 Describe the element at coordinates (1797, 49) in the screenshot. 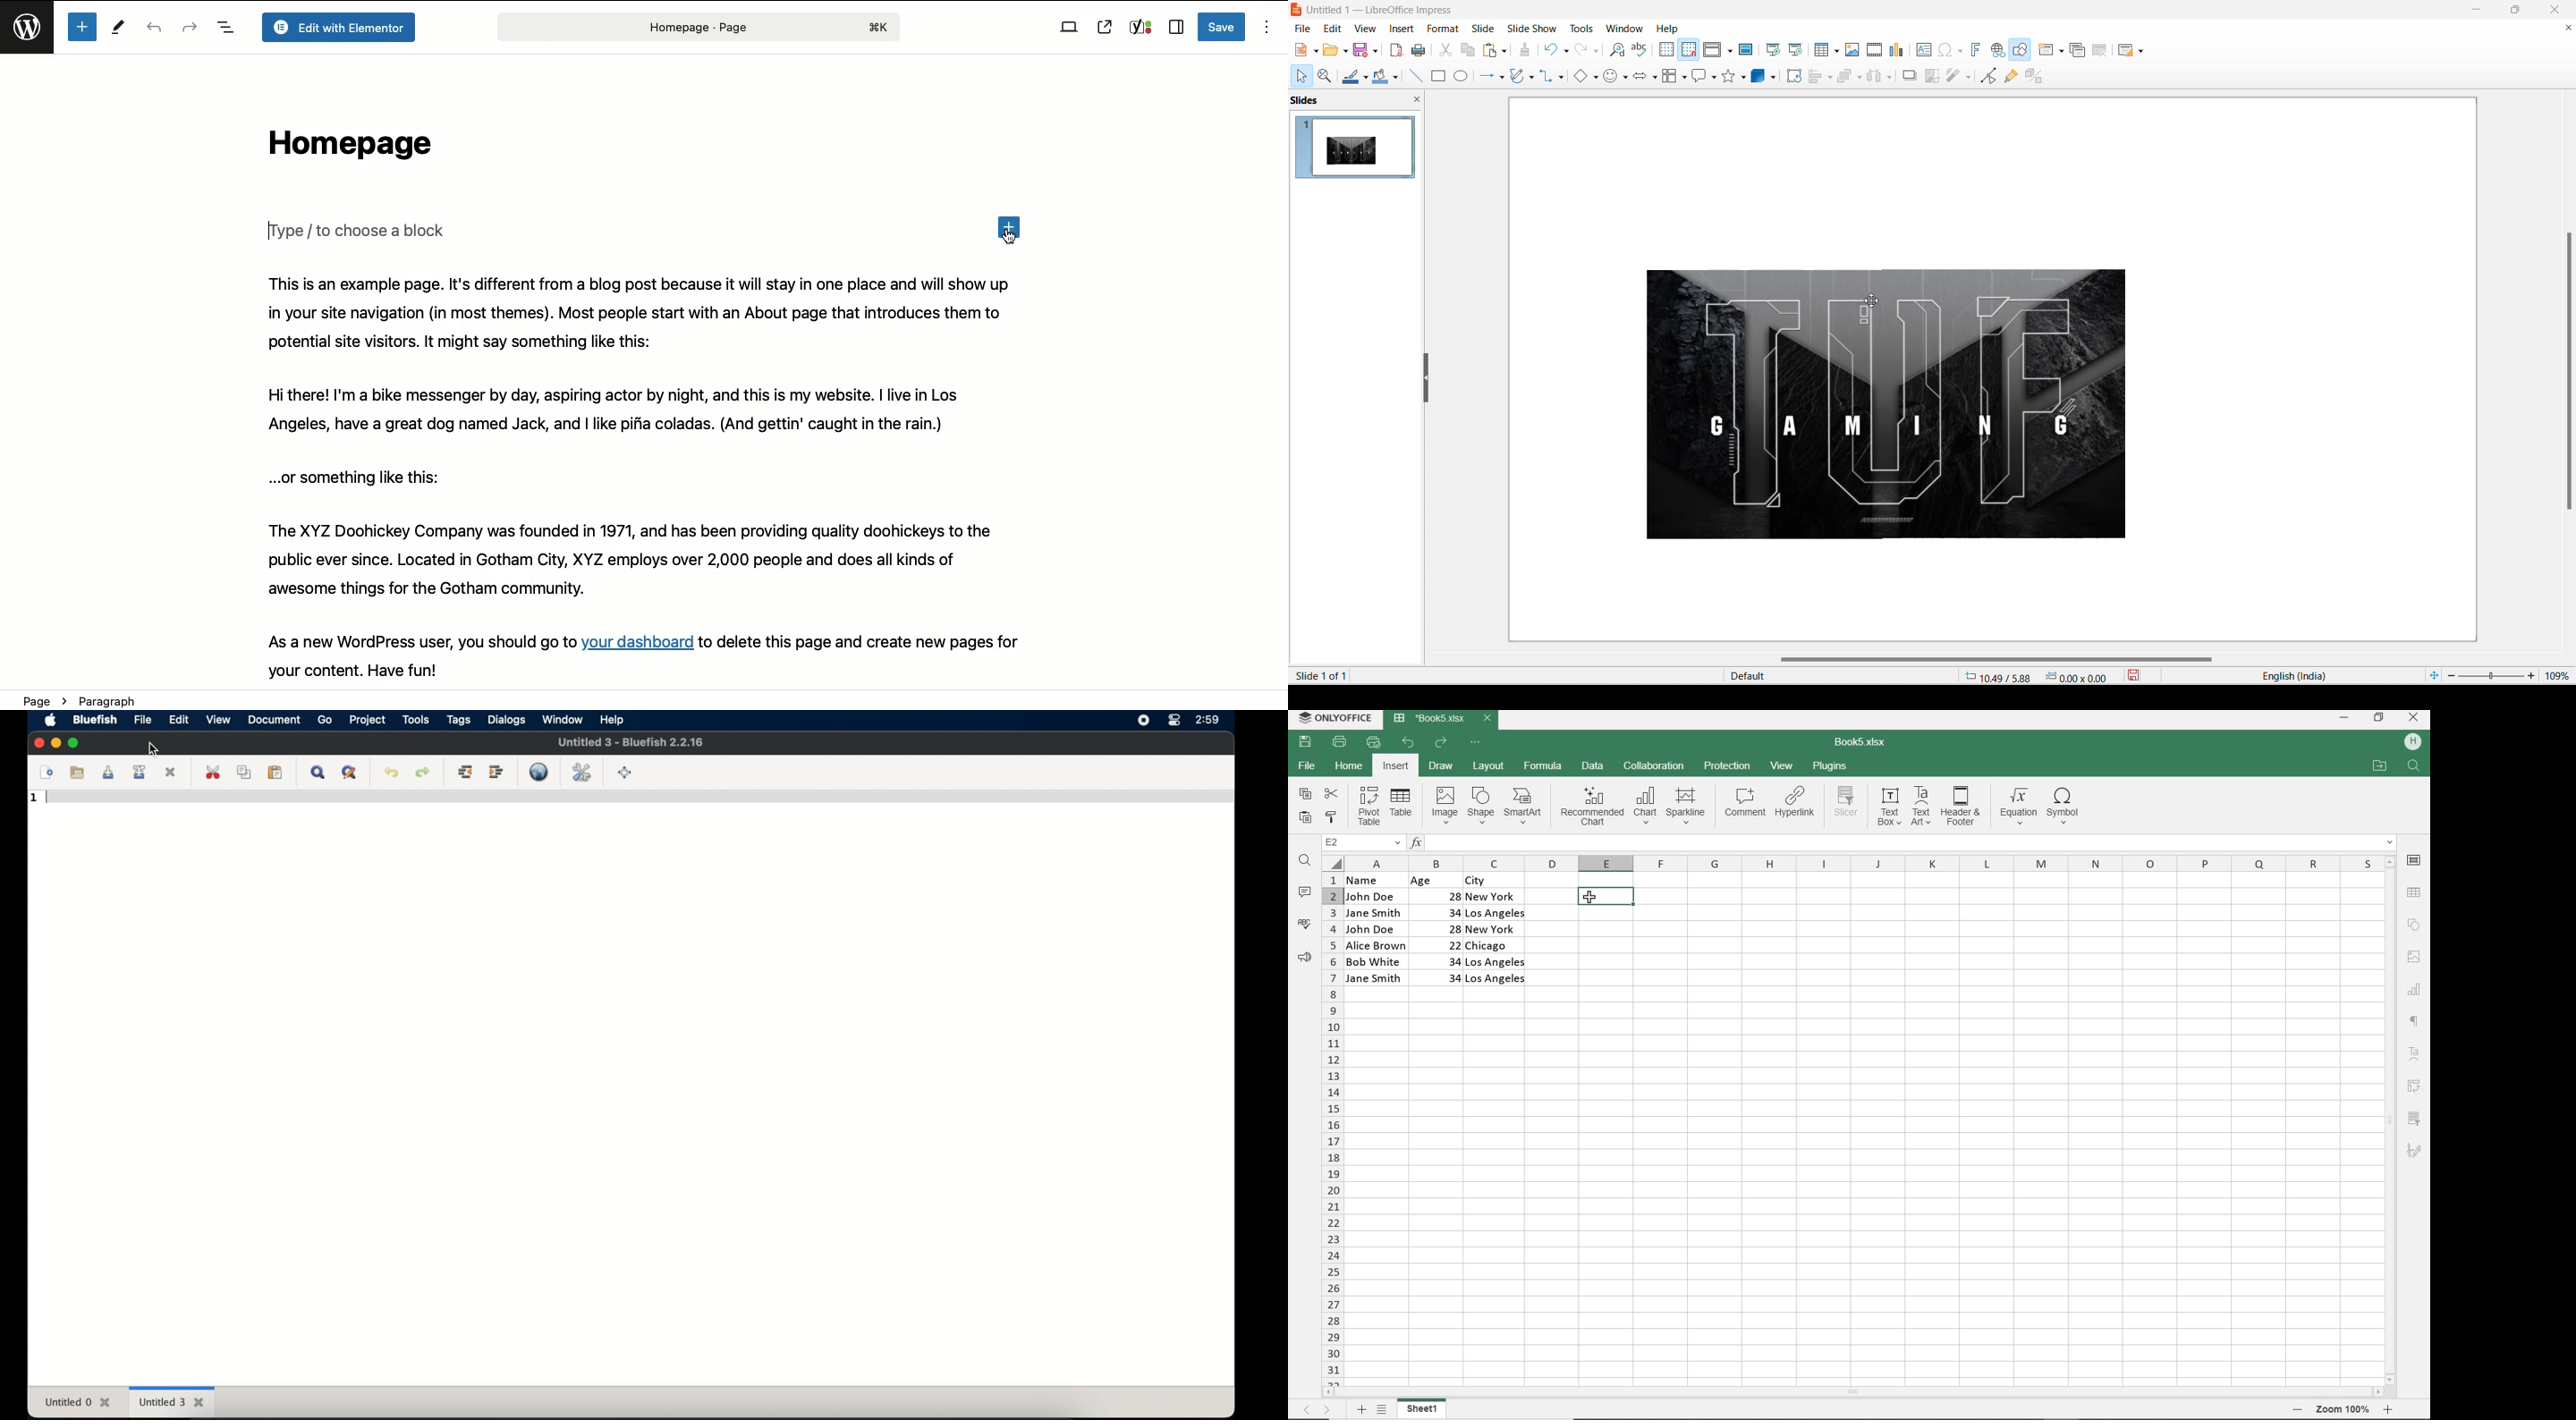

I see `start at current slide` at that location.